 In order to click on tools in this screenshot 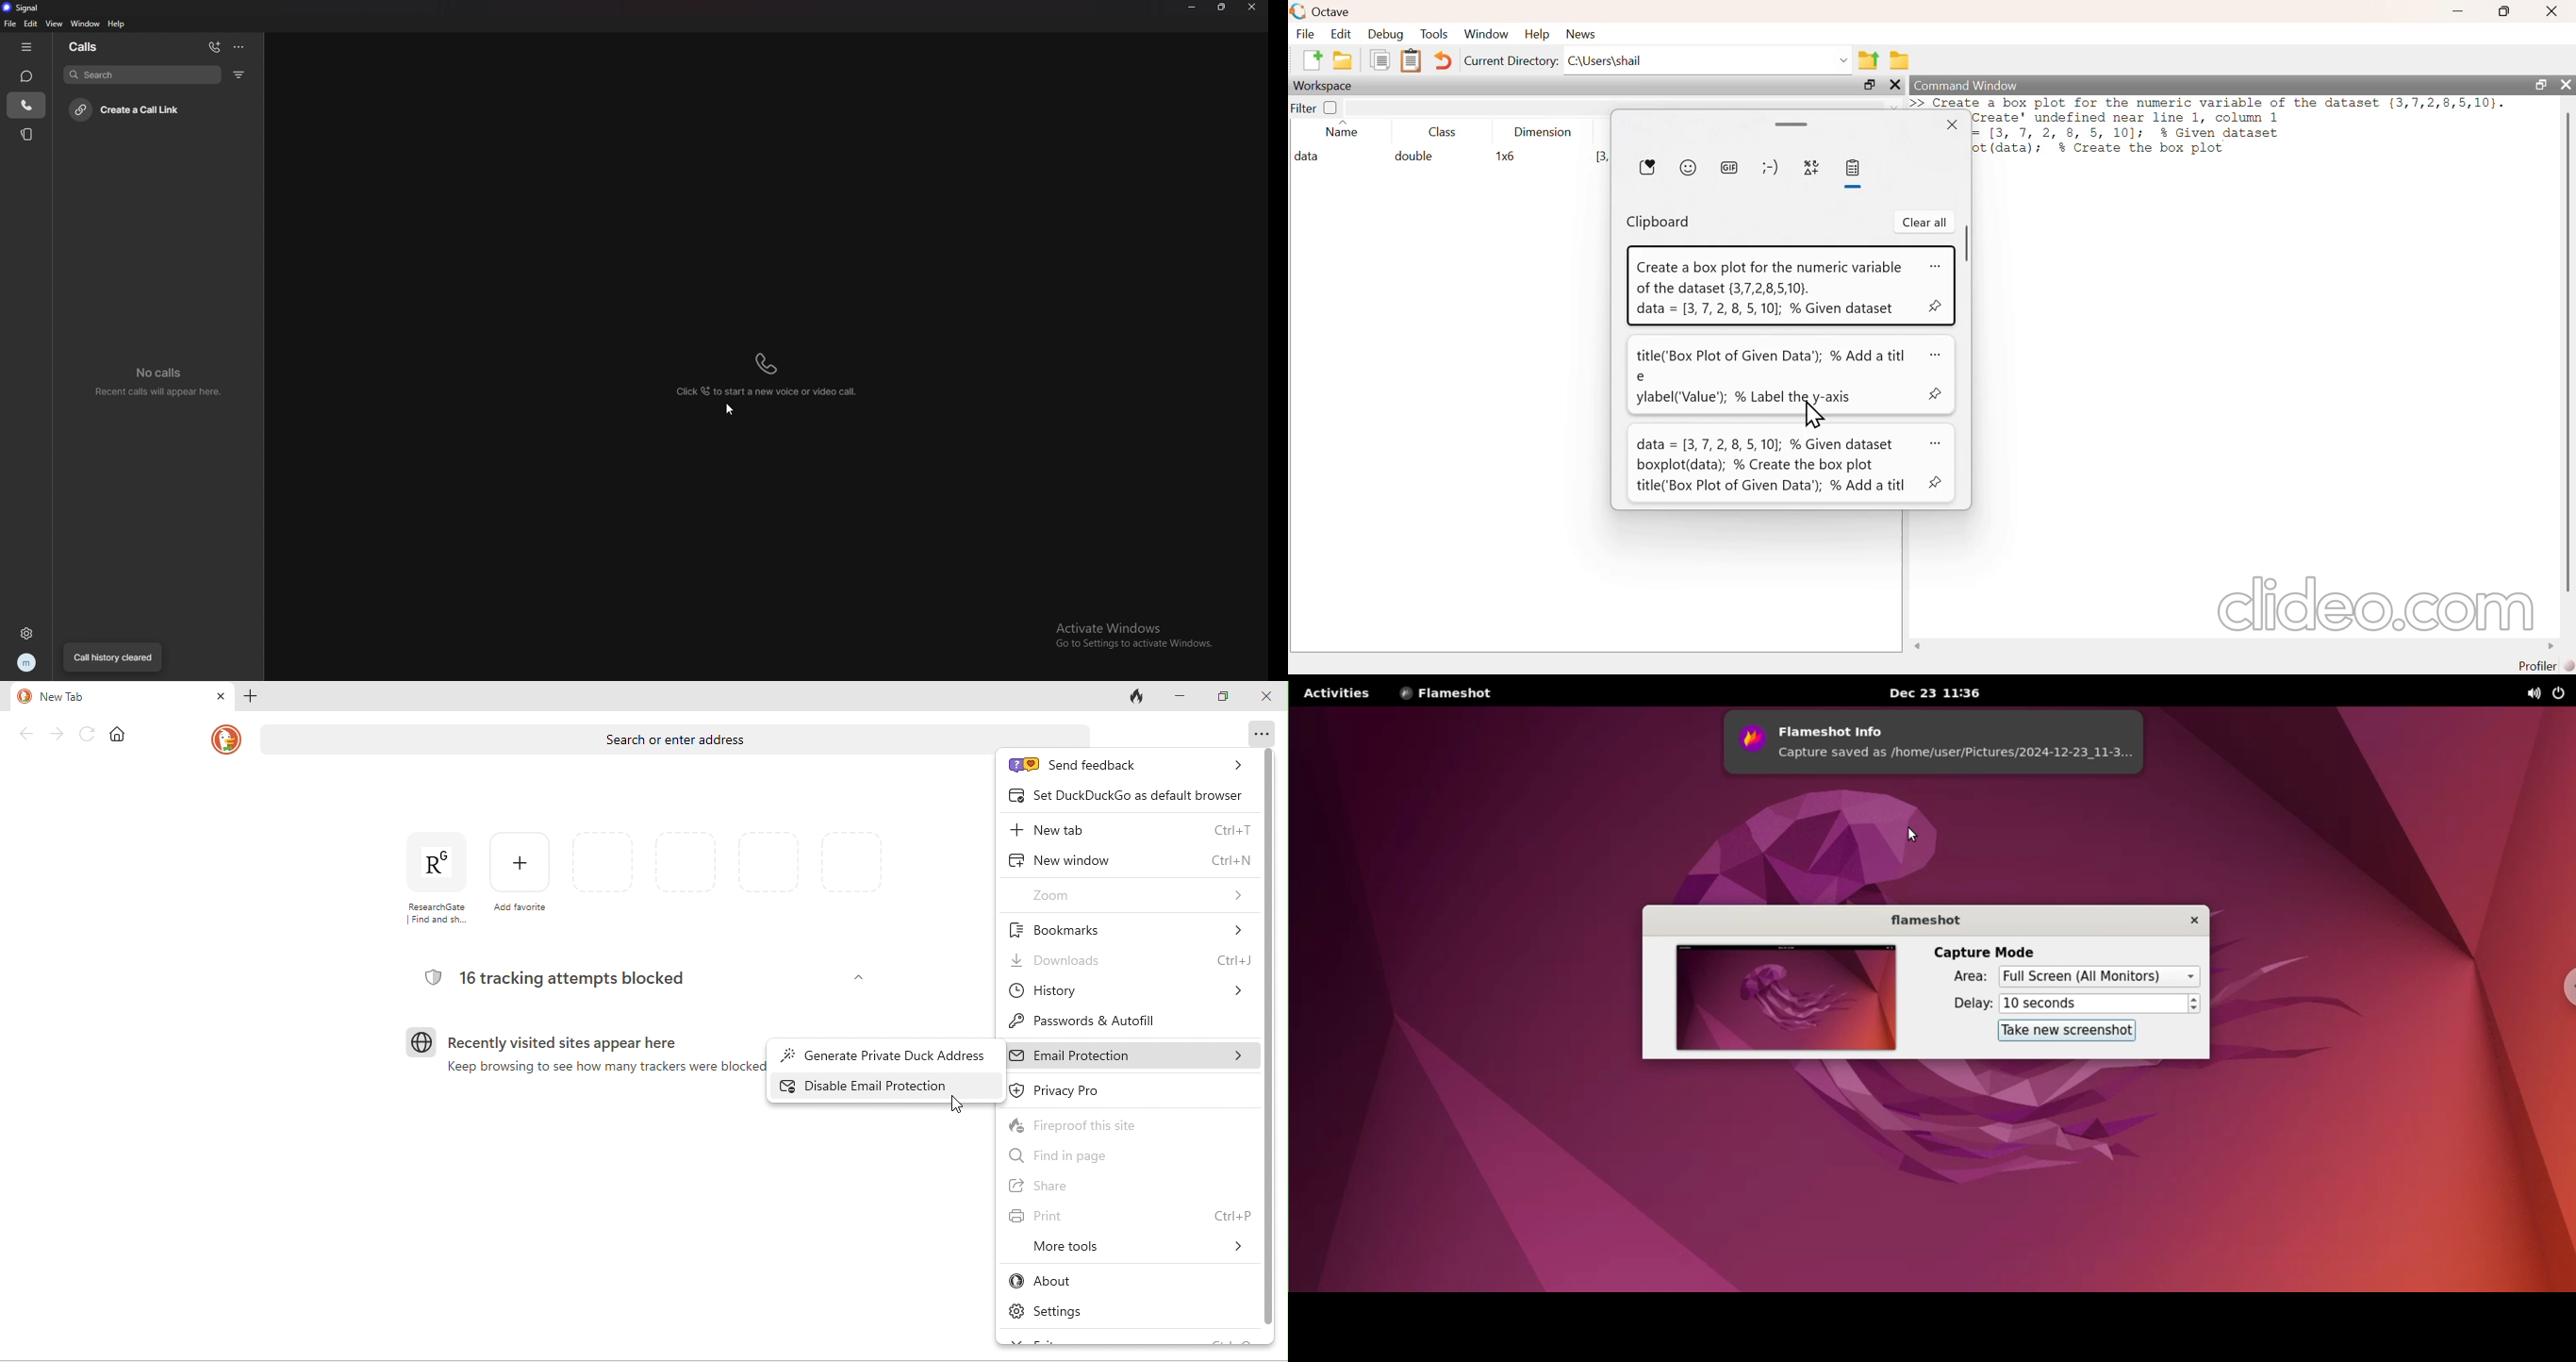, I will do `click(1431, 34)`.